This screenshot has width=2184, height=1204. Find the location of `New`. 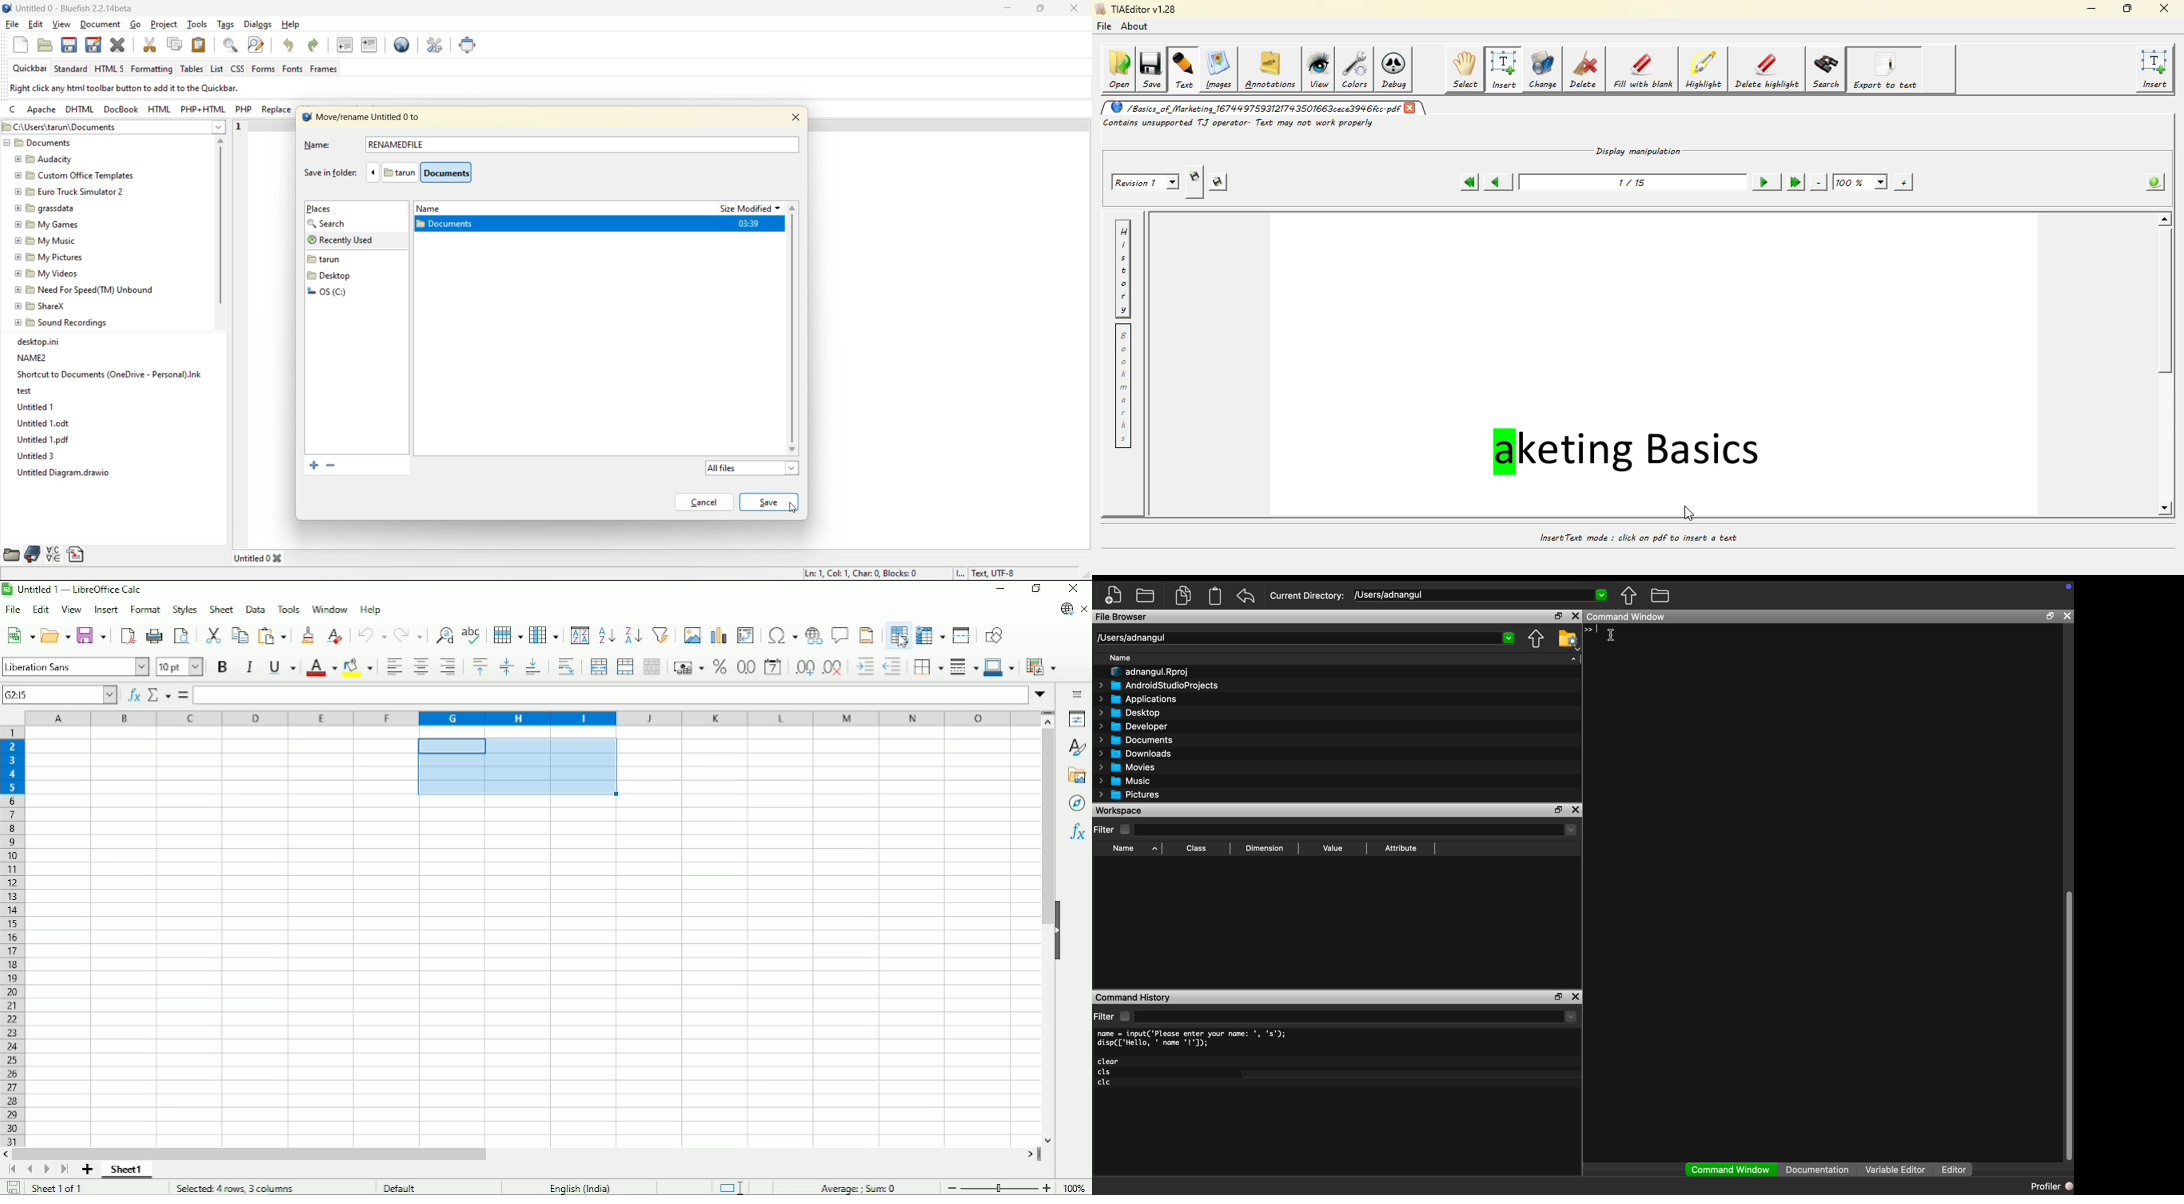

New is located at coordinates (19, 637).